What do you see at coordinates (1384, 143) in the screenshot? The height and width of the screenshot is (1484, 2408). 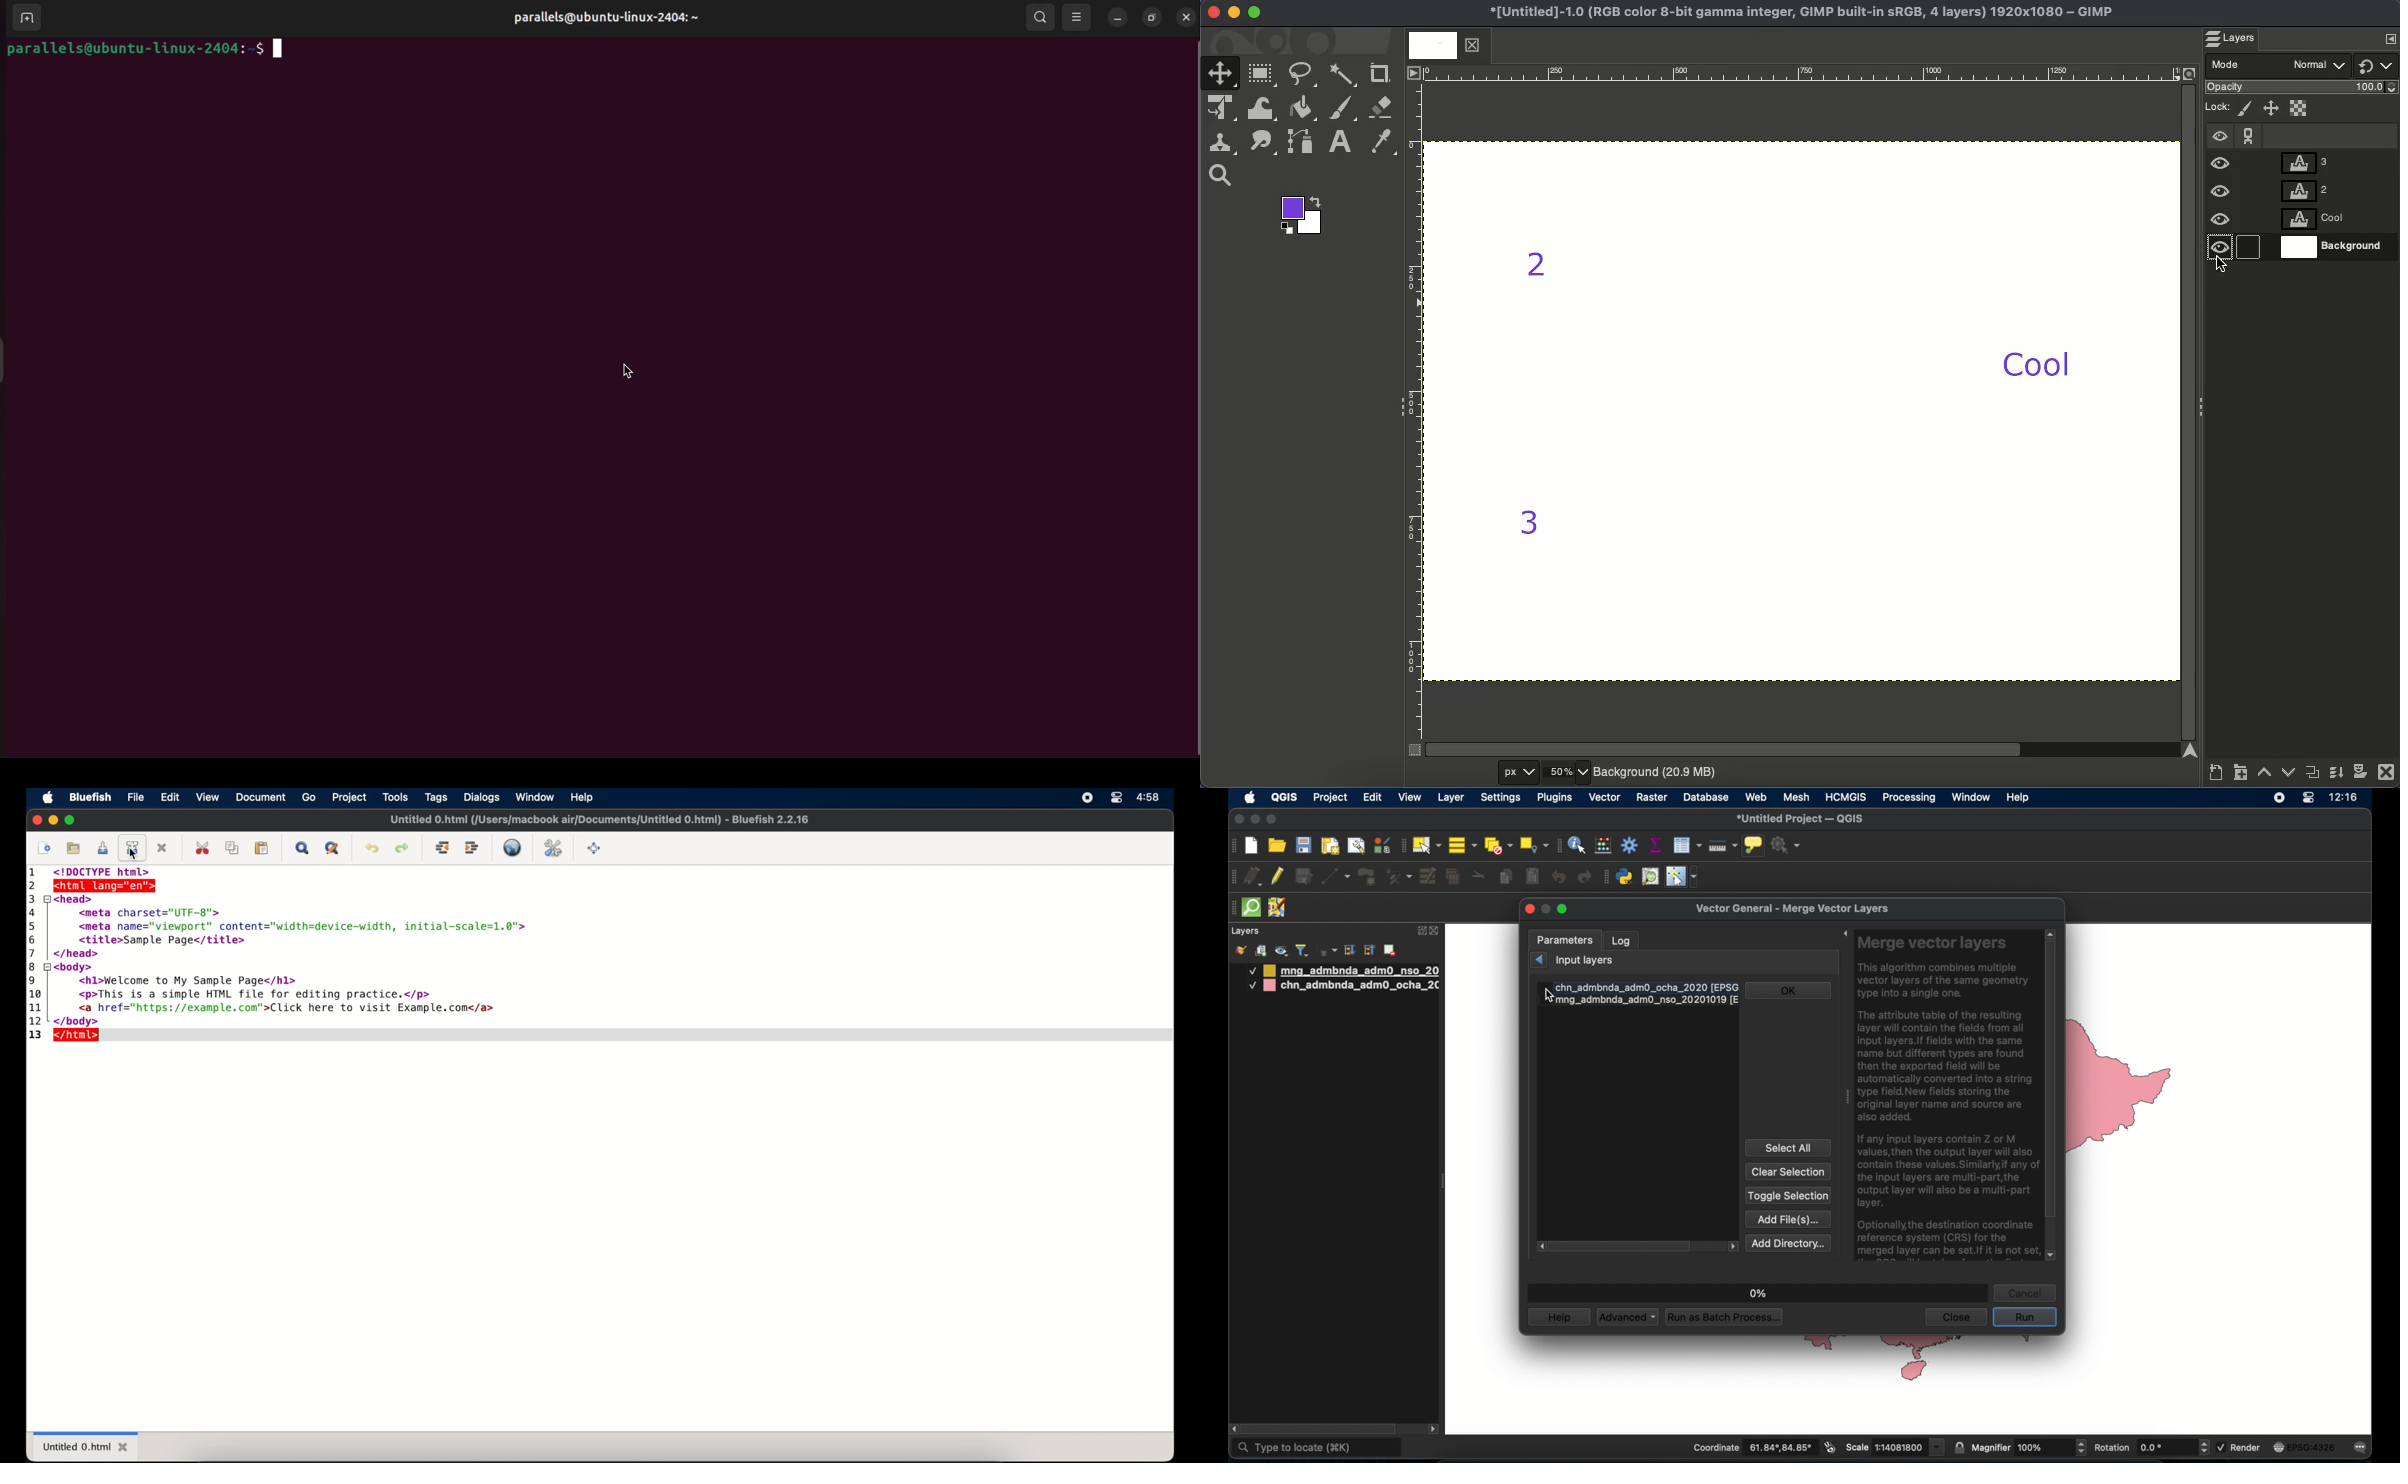 I see `Color picker` at bounding box center [1384, 143].